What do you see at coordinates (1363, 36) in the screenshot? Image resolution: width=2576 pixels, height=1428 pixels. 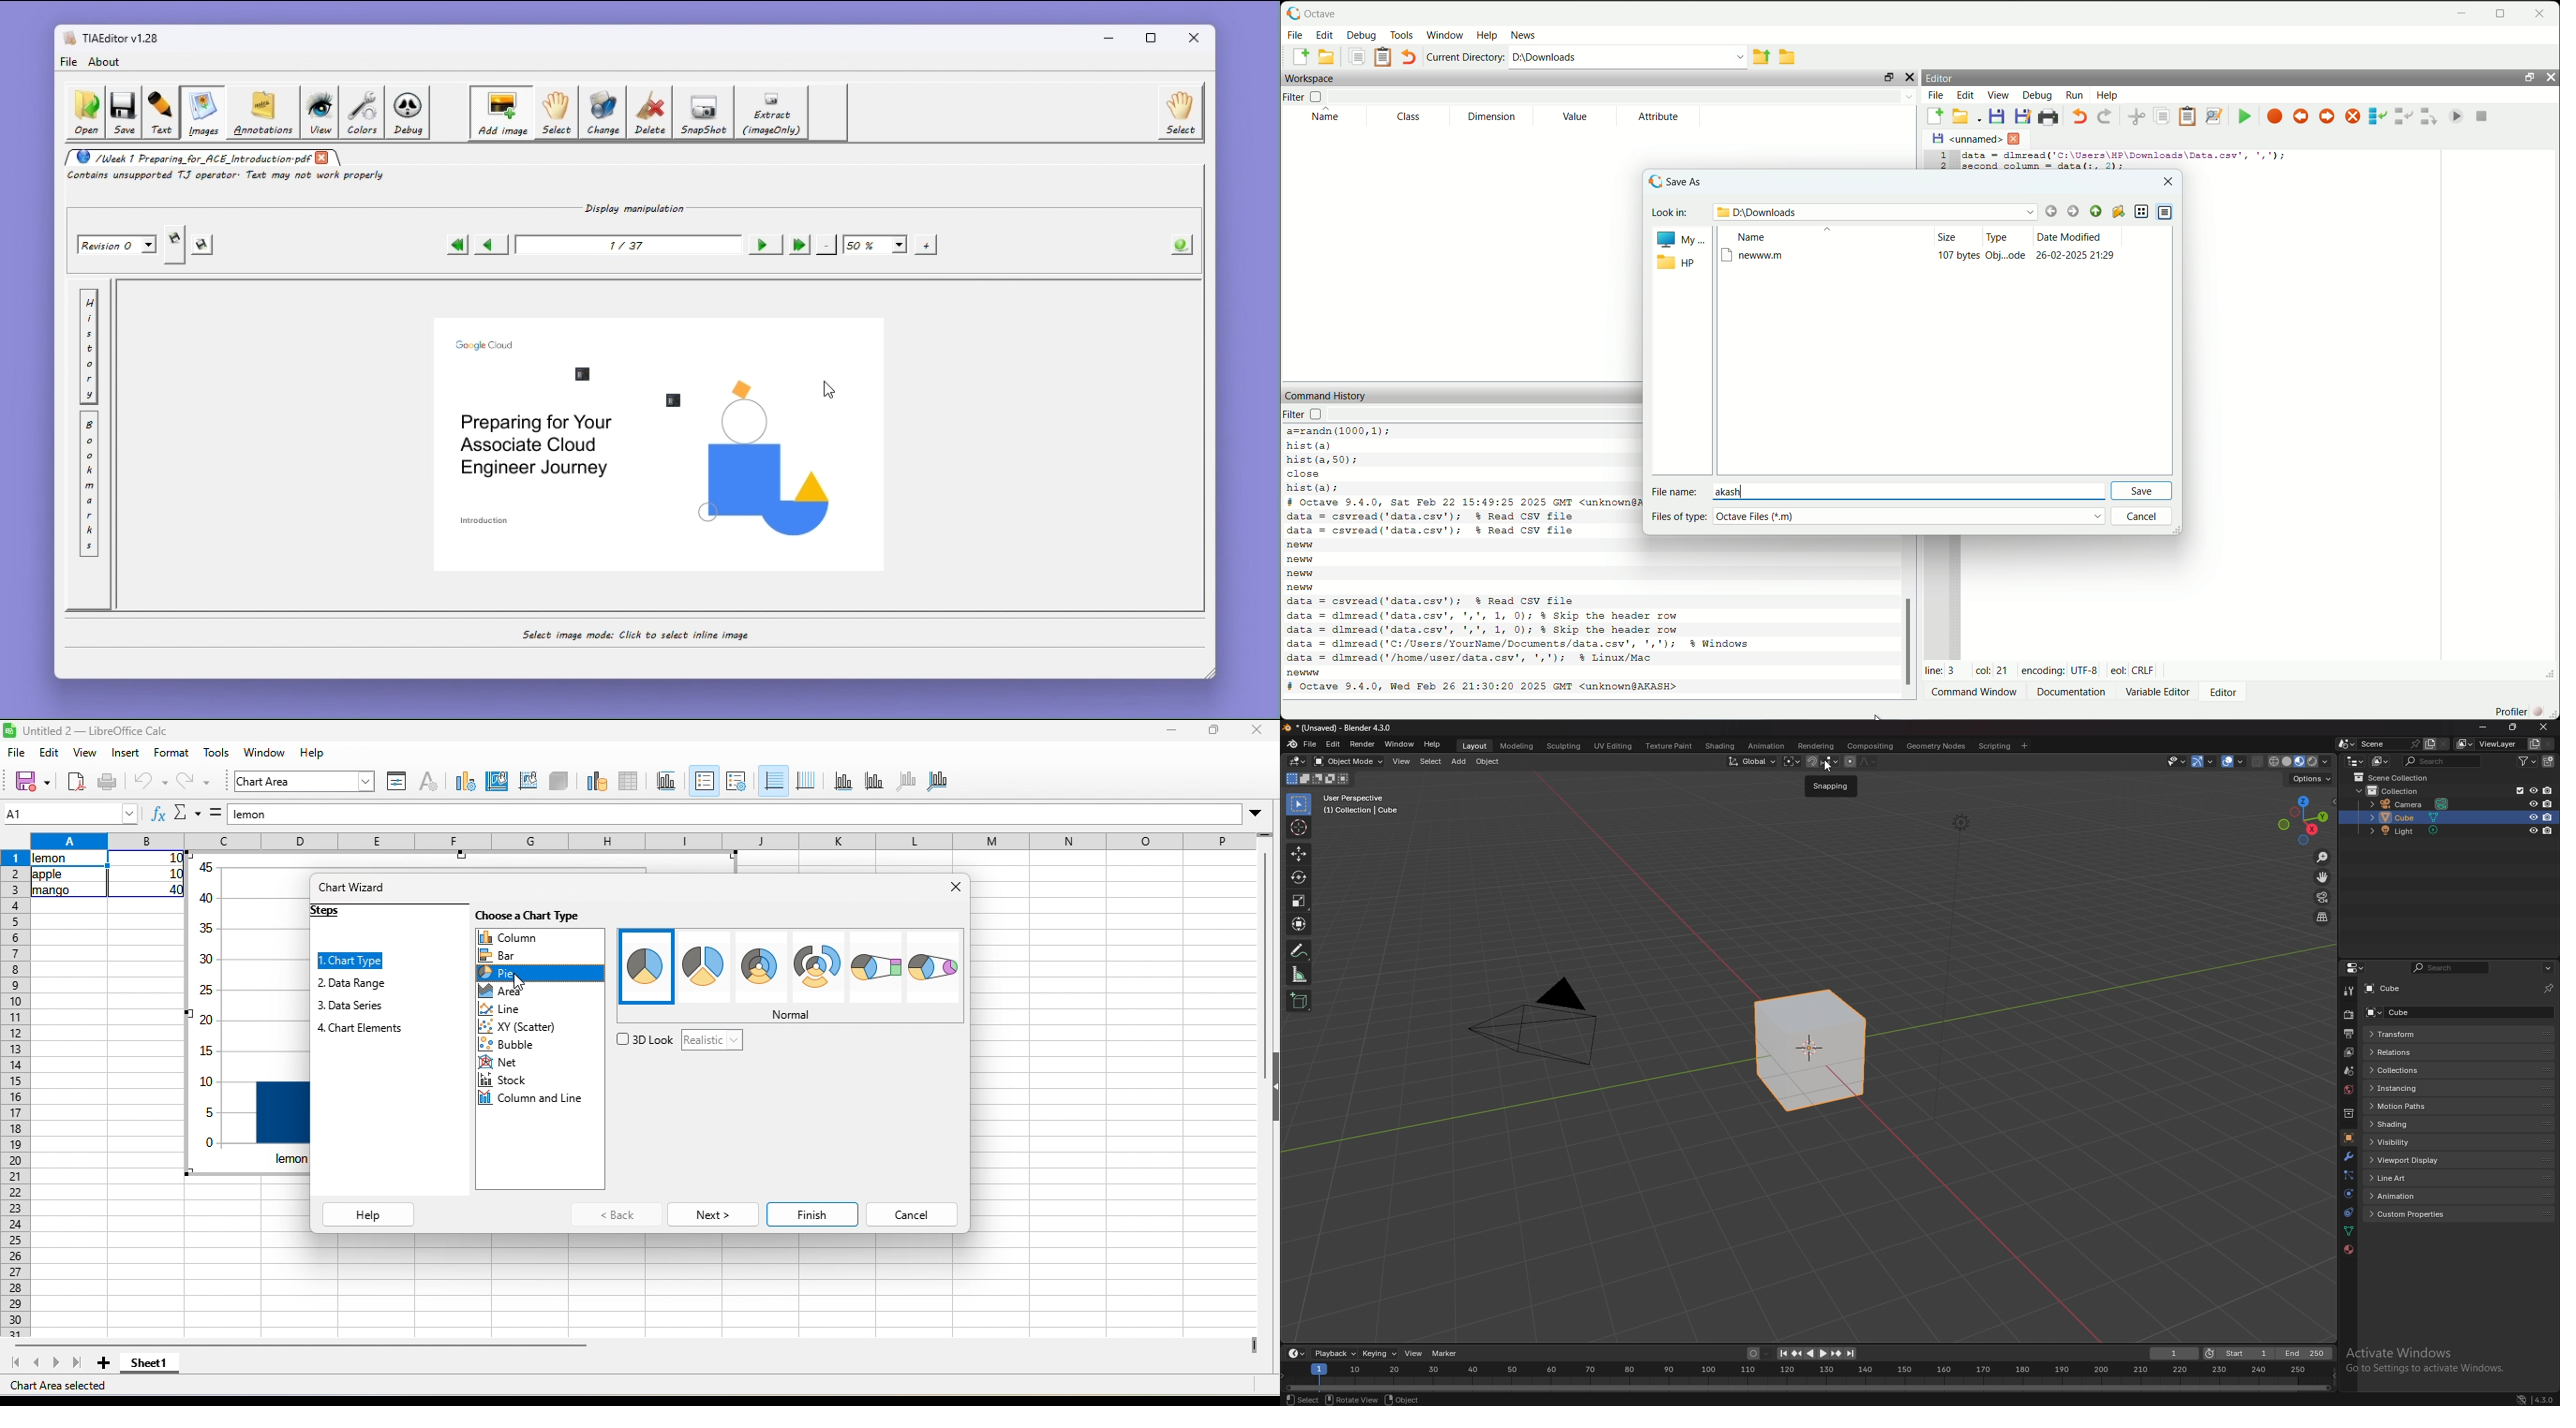 I see `debug` at bounding box center [1363, 36].